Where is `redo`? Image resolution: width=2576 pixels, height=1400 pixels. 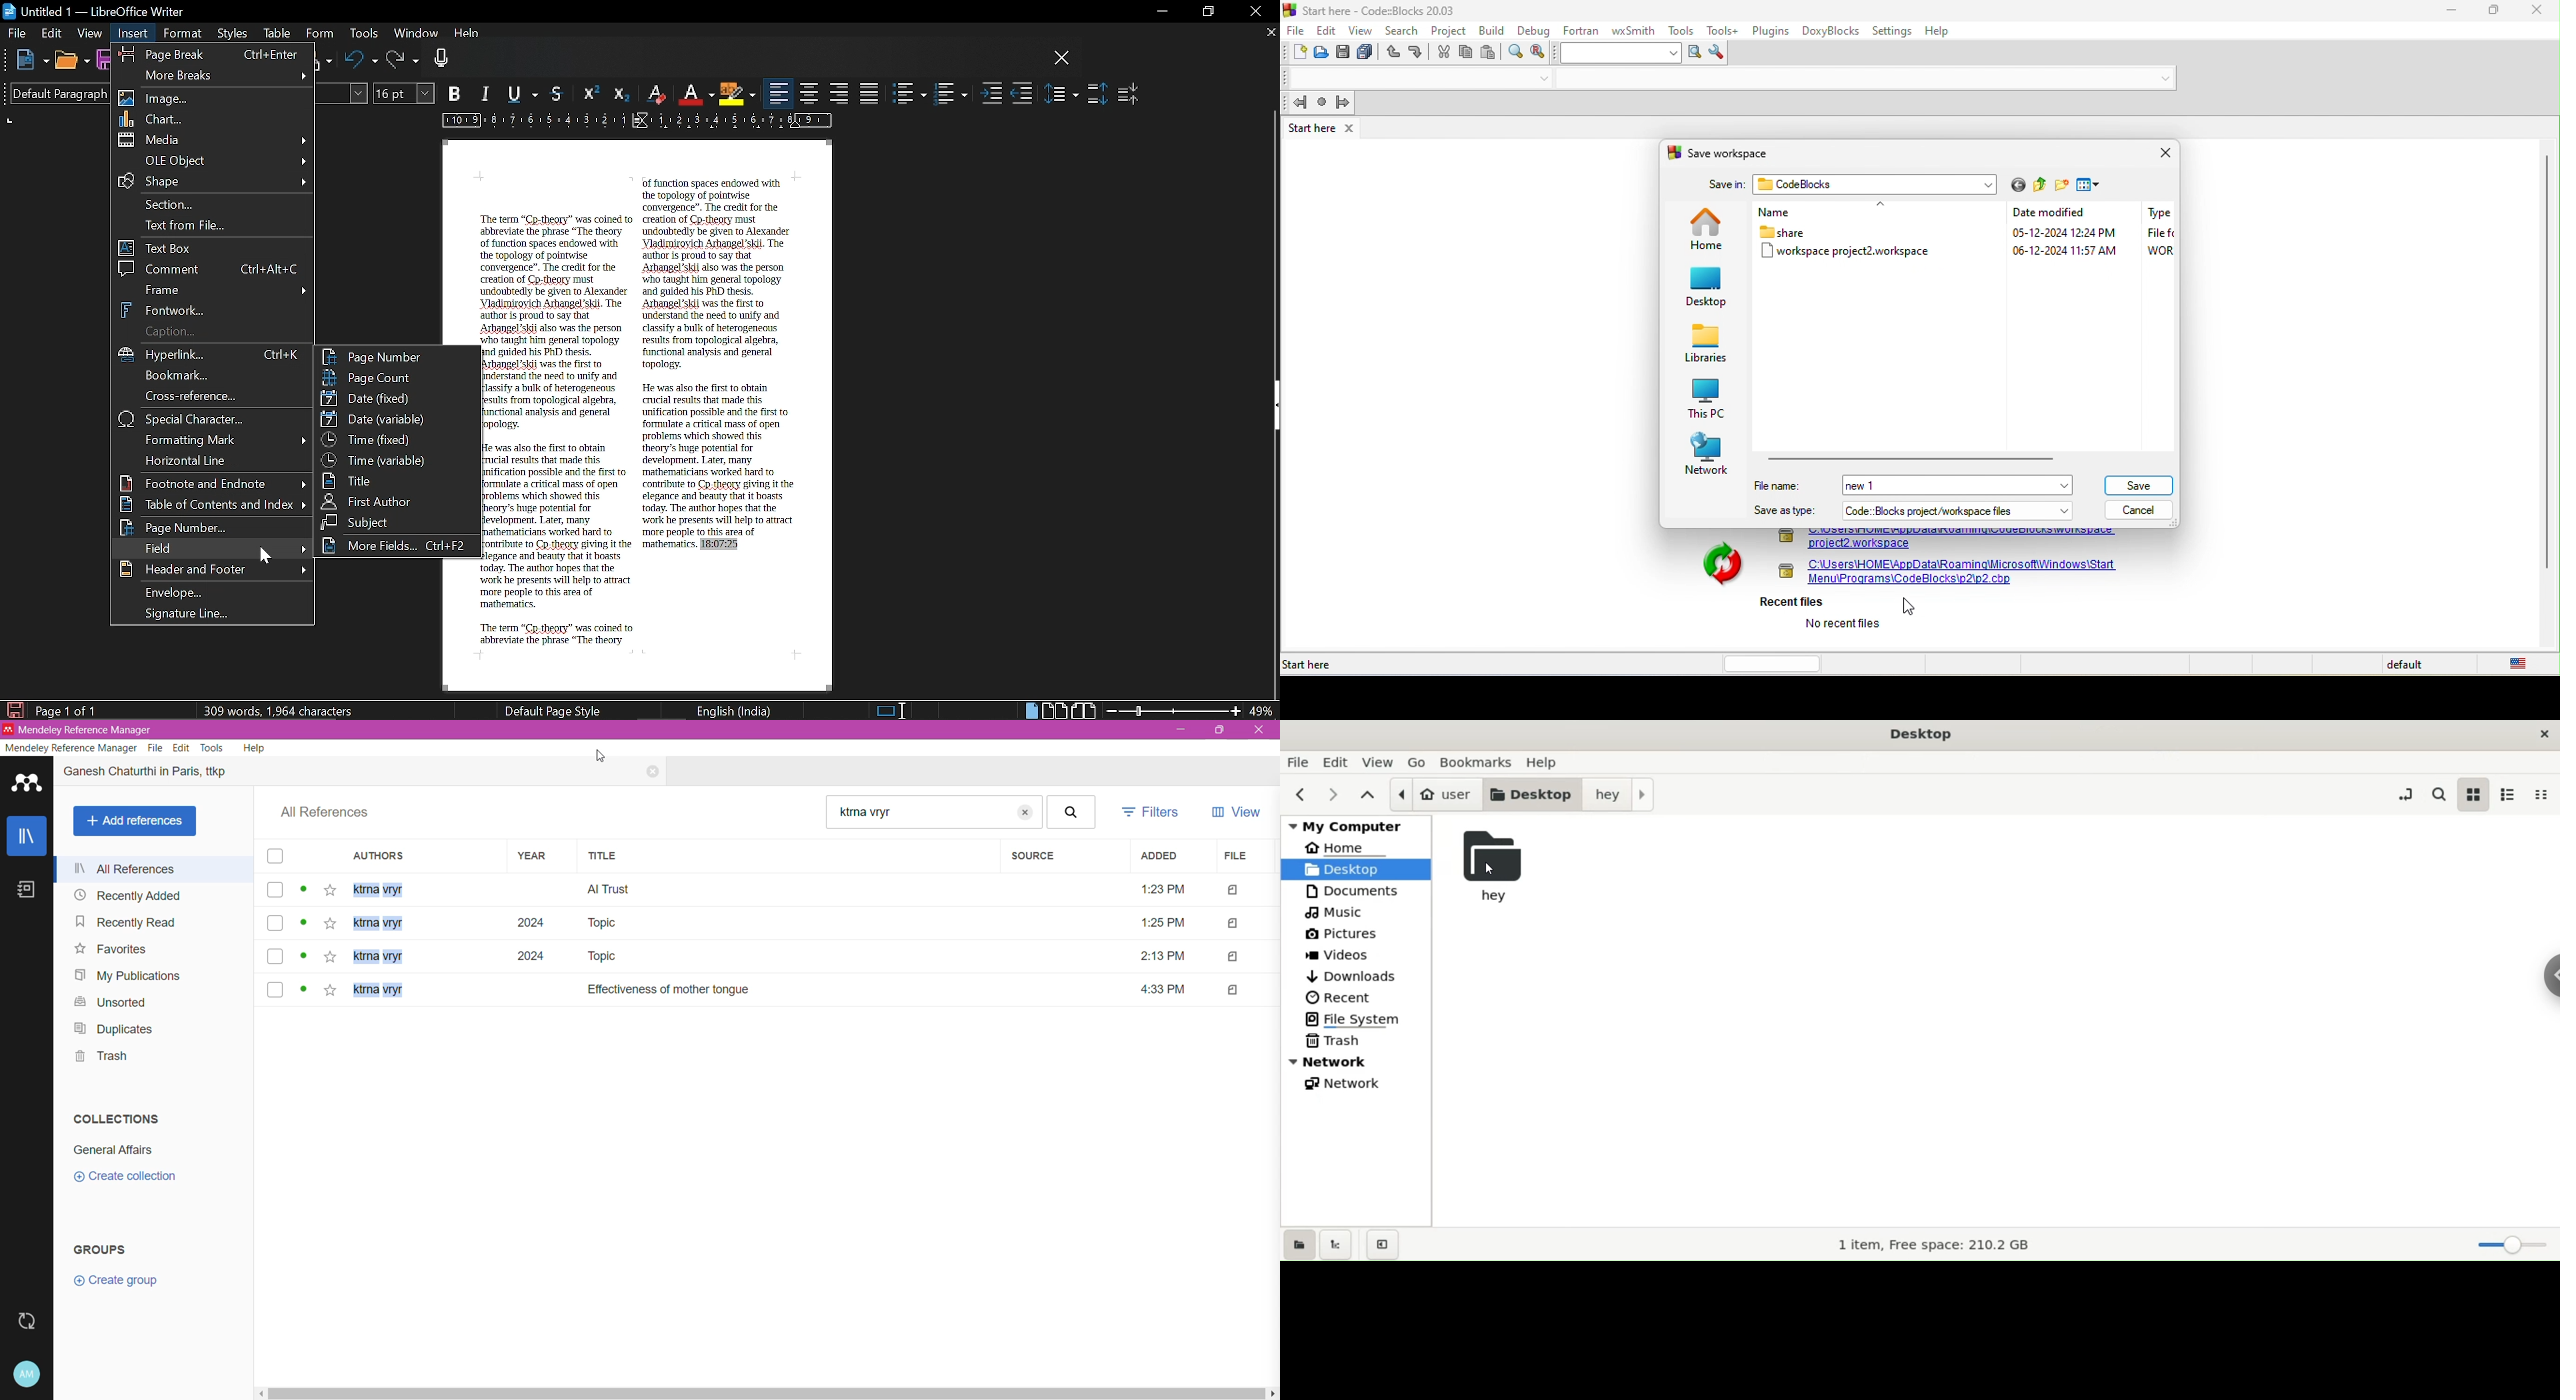
redo is located at coordinates (1418, 52).